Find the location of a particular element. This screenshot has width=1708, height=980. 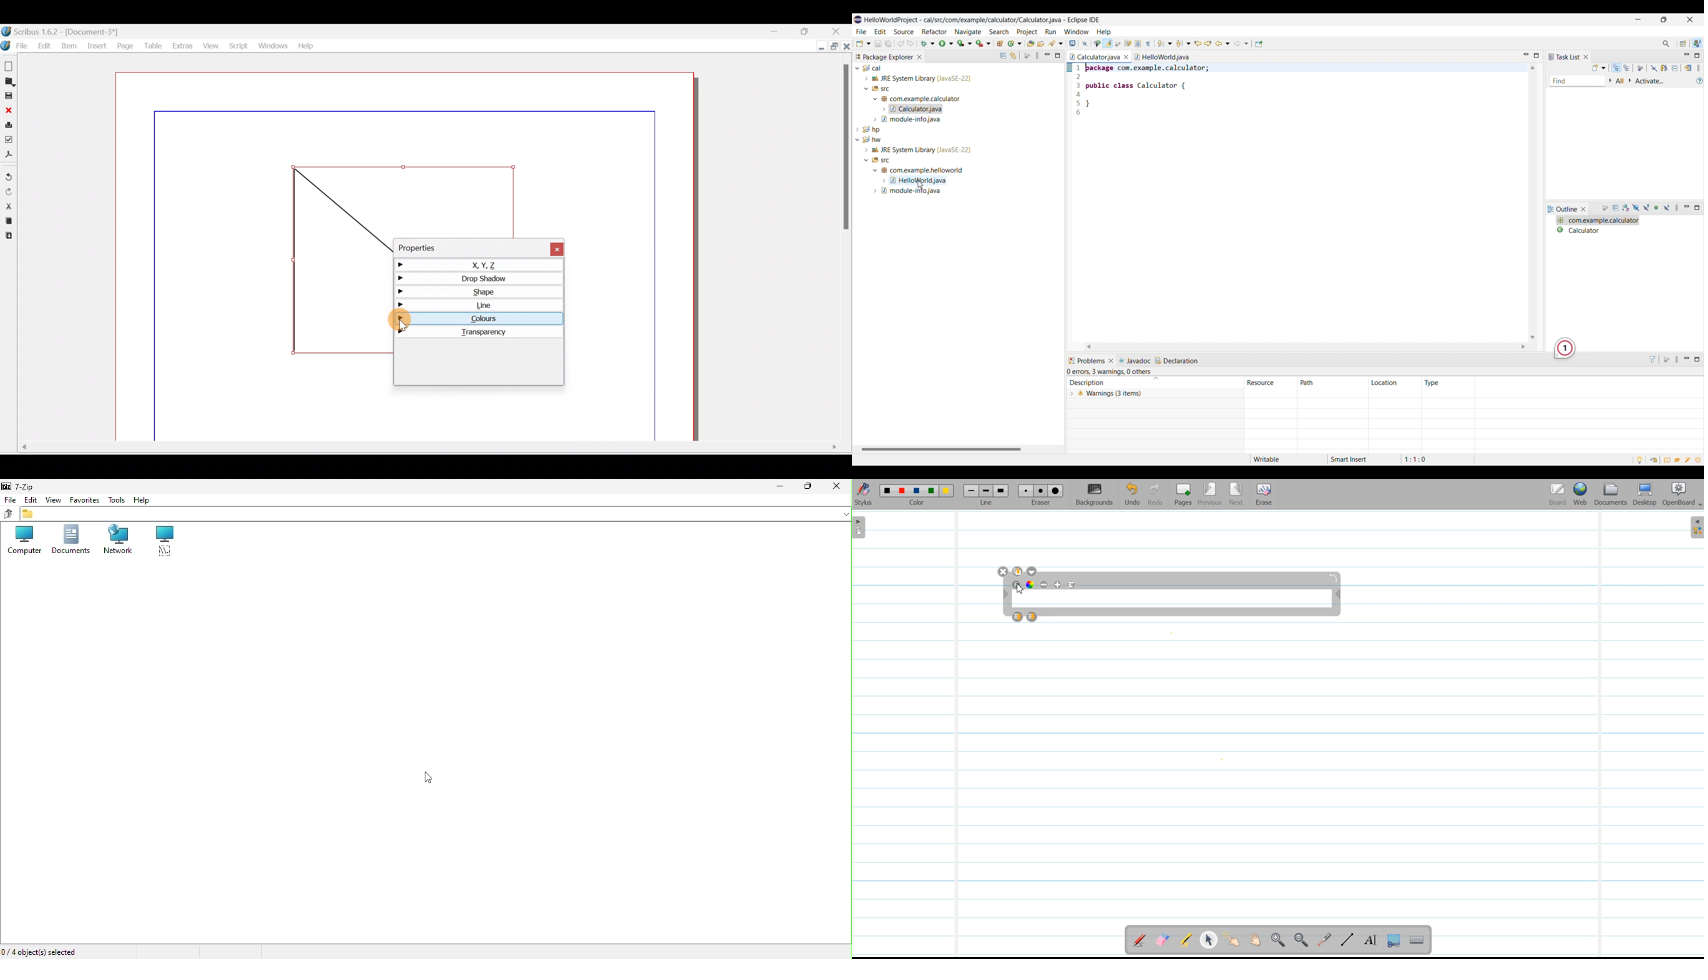

Shape frame is located at coordinates (339, 261).